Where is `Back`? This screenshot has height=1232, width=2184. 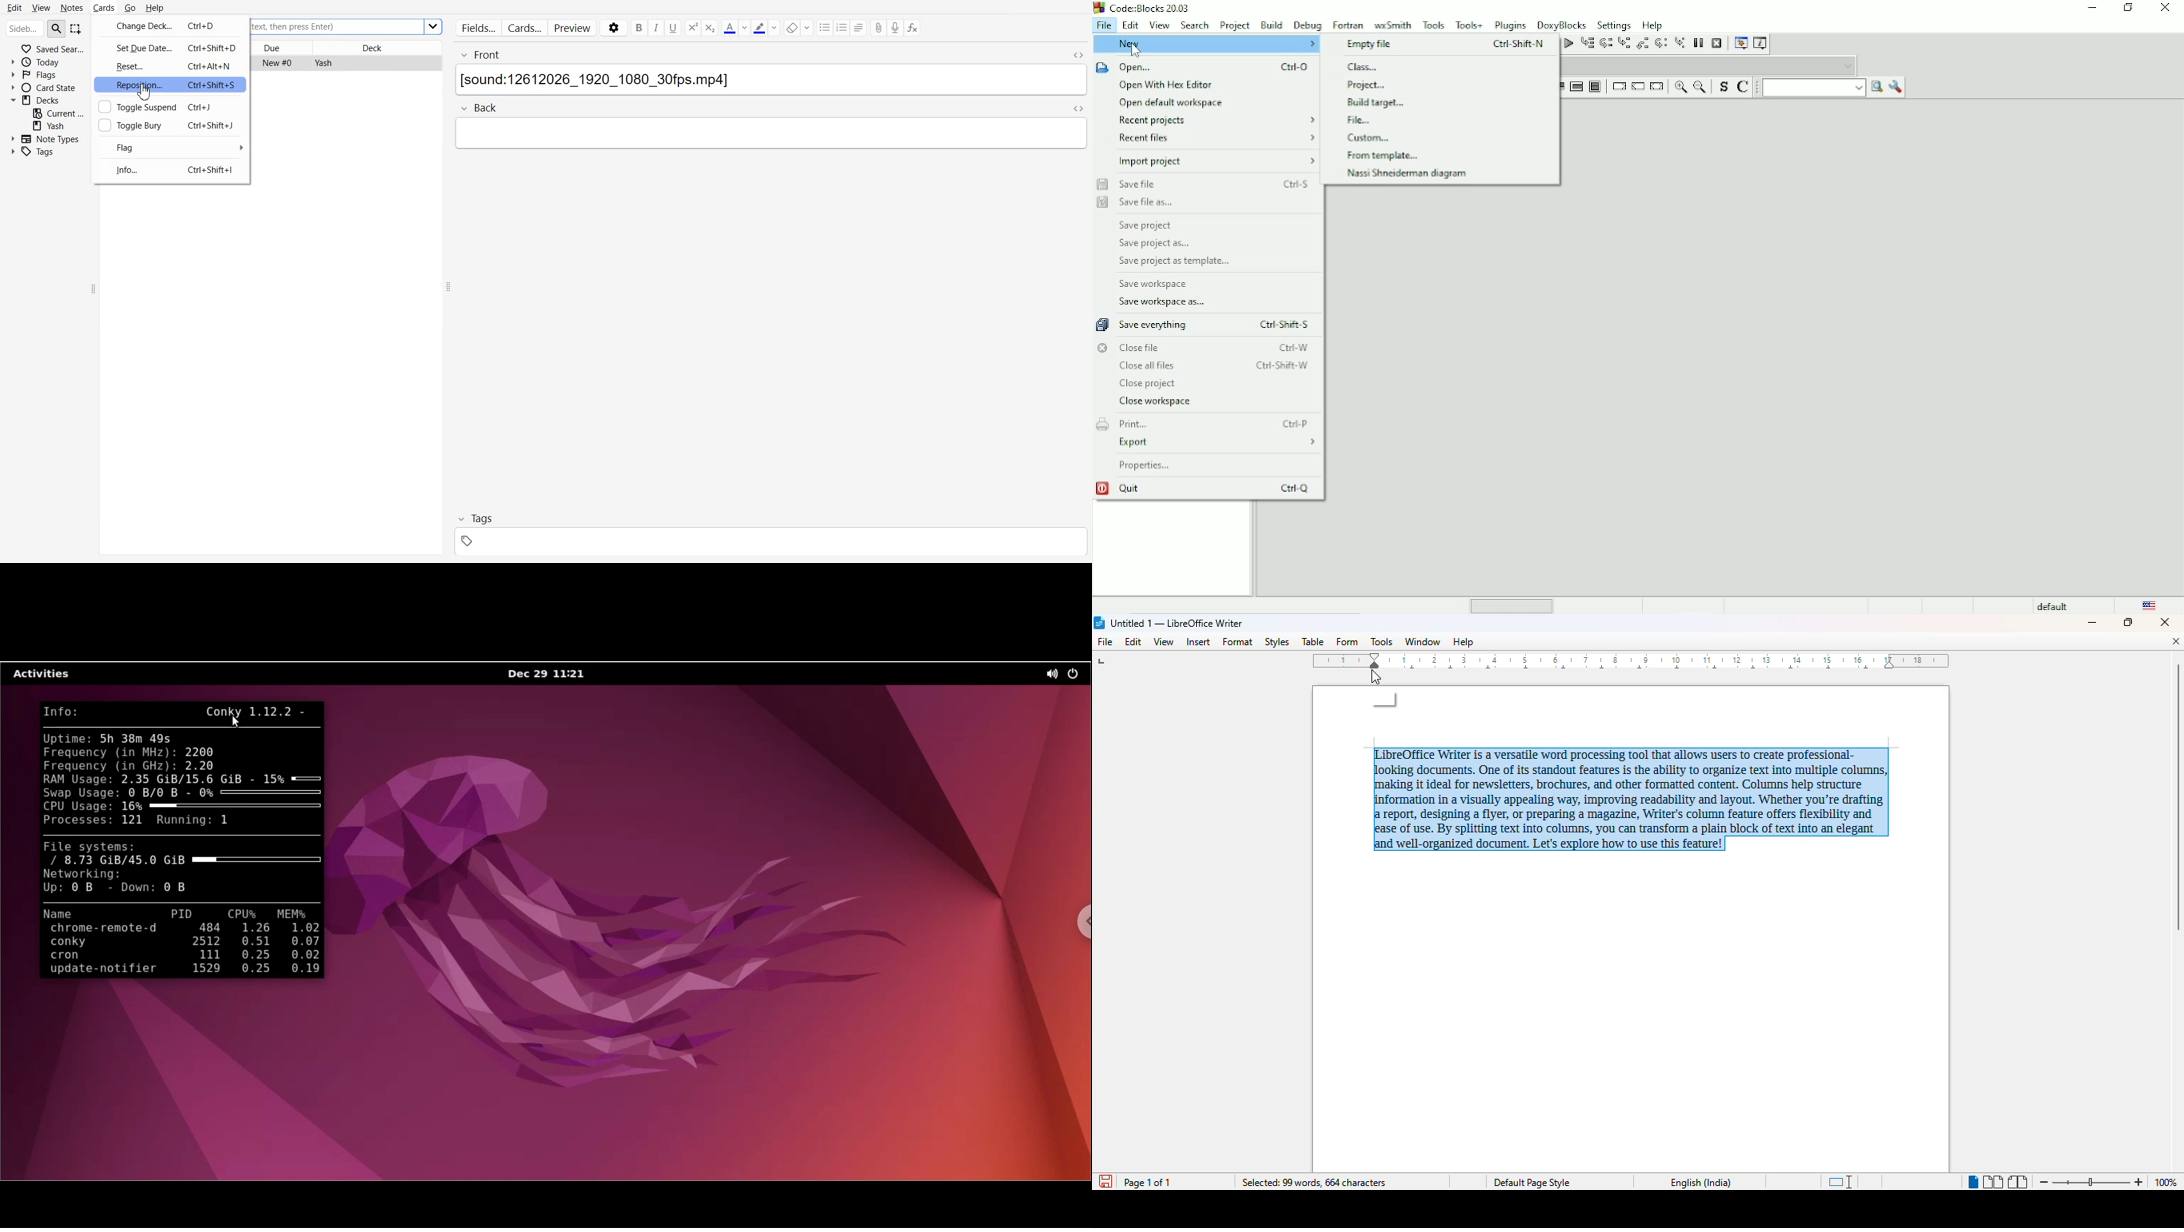
Back is located at coordinates (487, 107).